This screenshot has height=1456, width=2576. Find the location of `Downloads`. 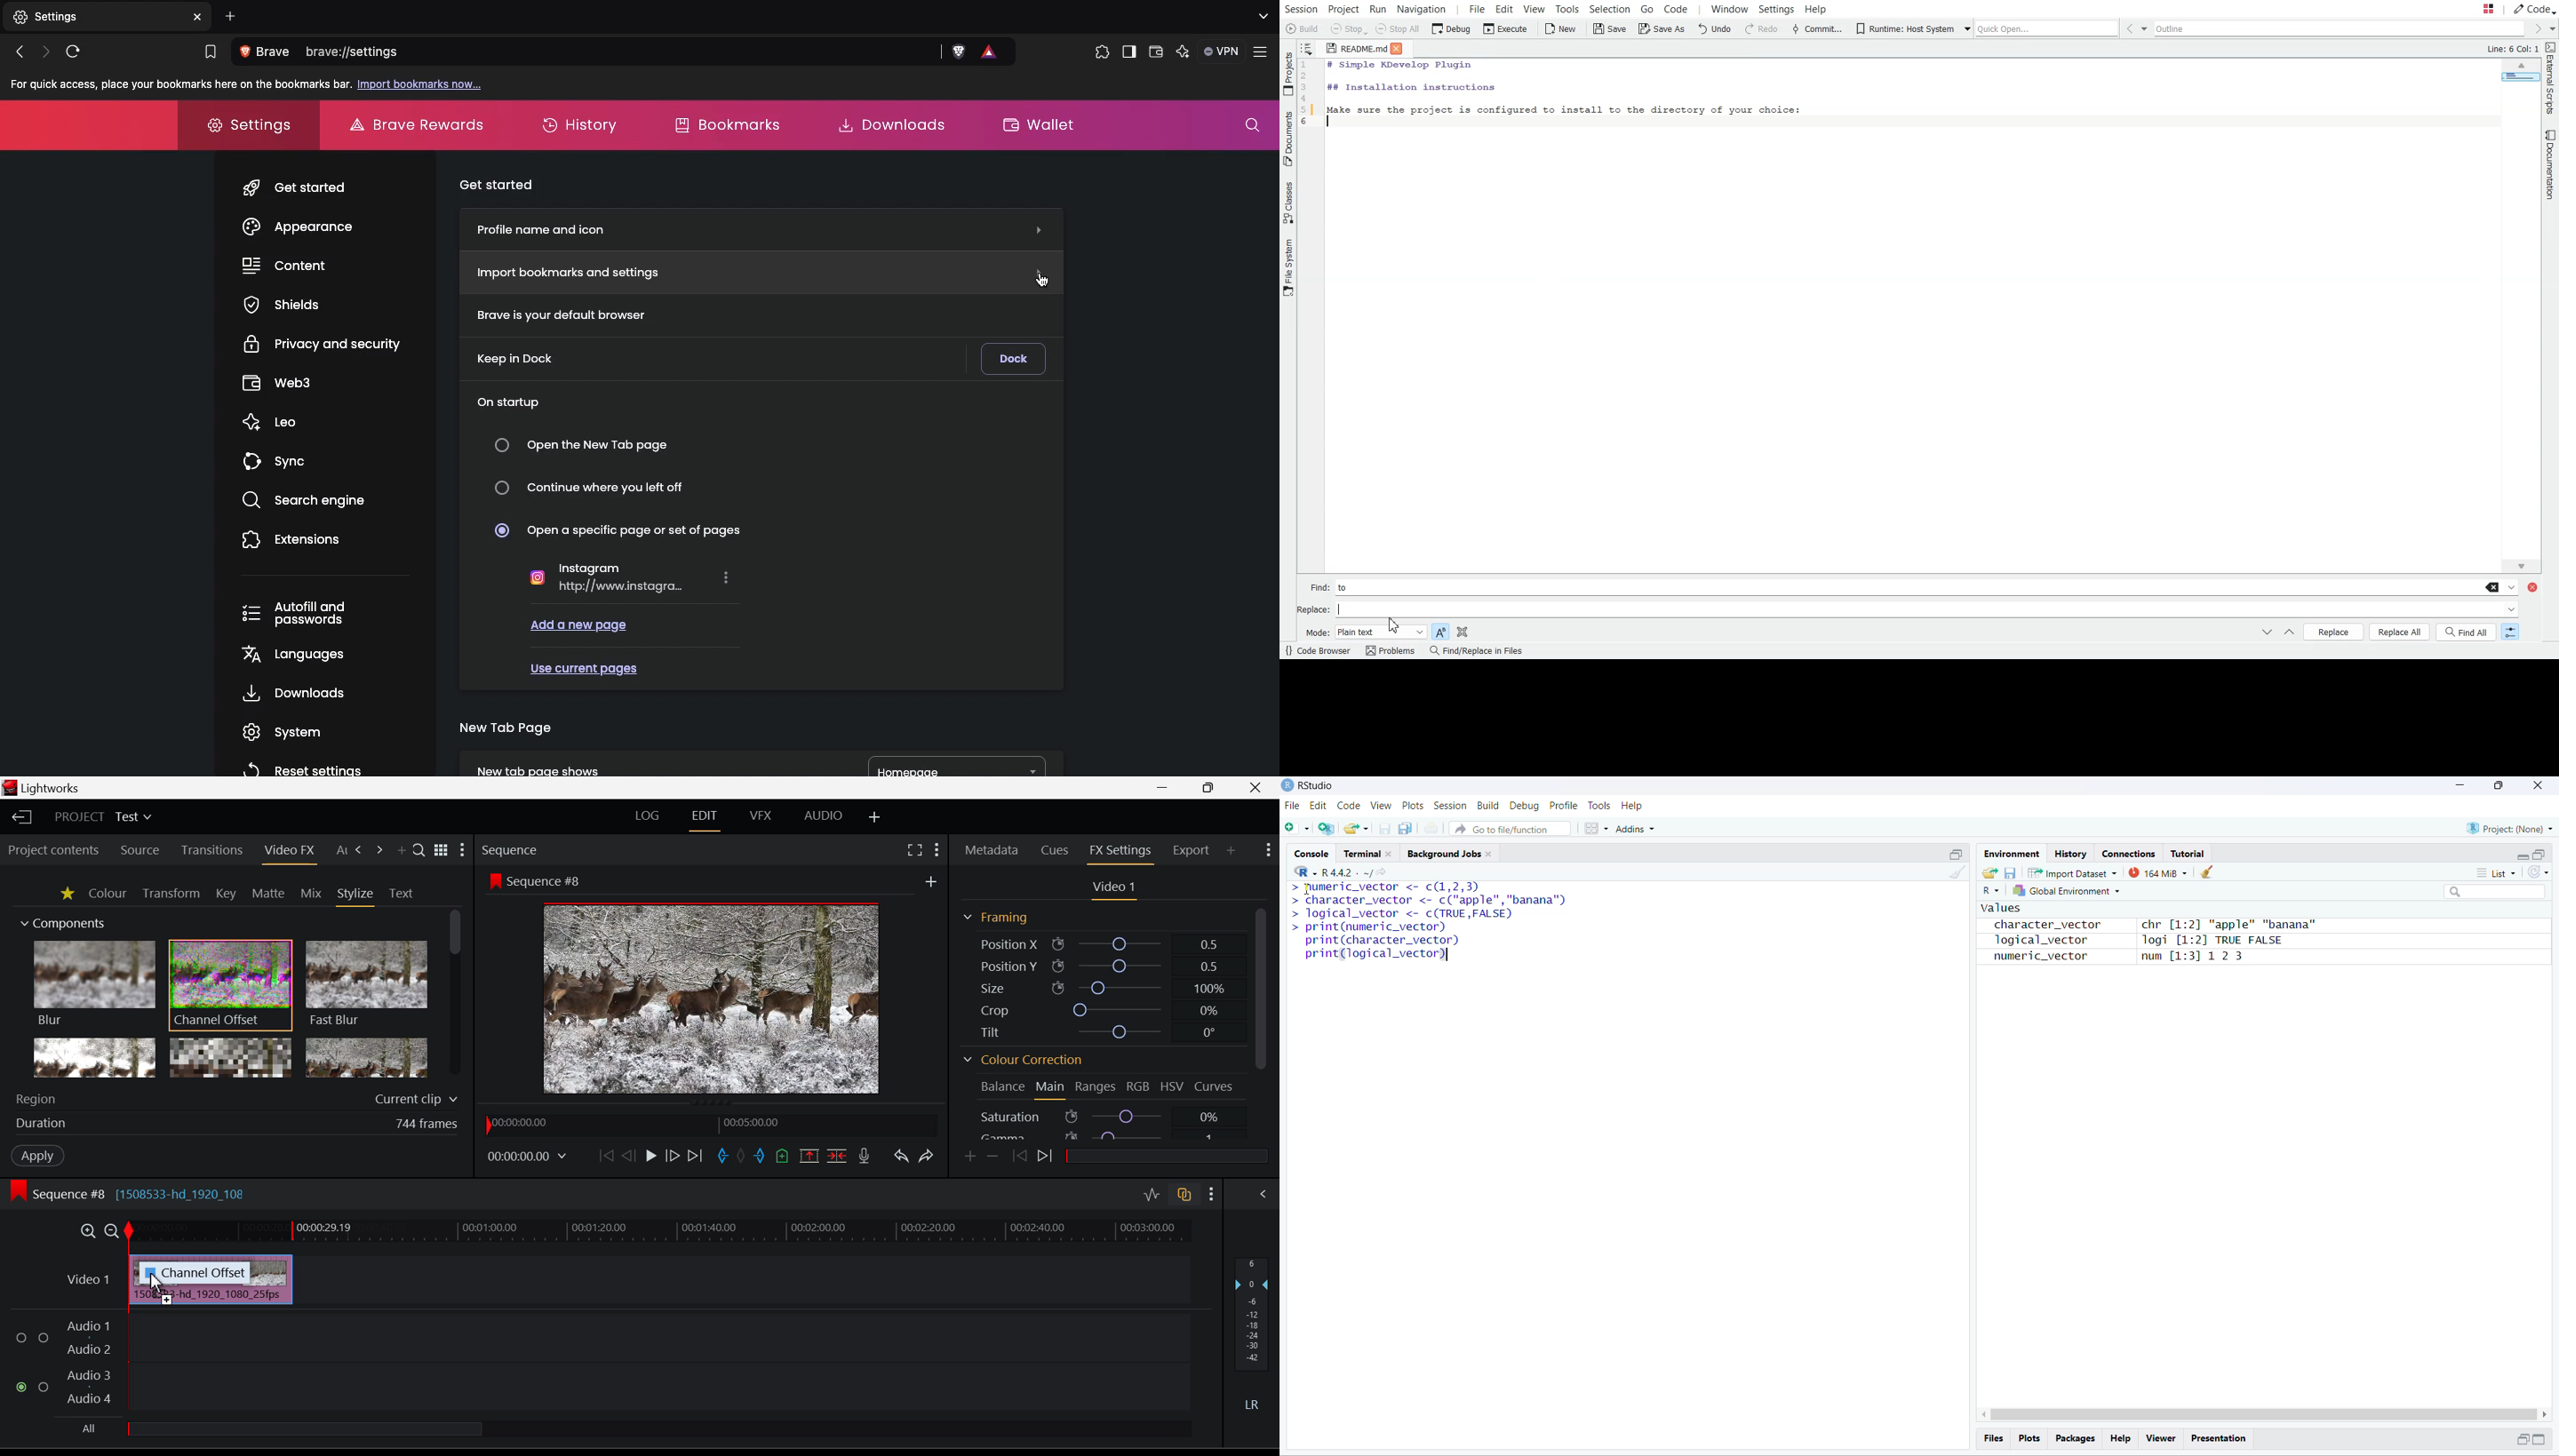

Downloads is located at coordinates (291, 693).